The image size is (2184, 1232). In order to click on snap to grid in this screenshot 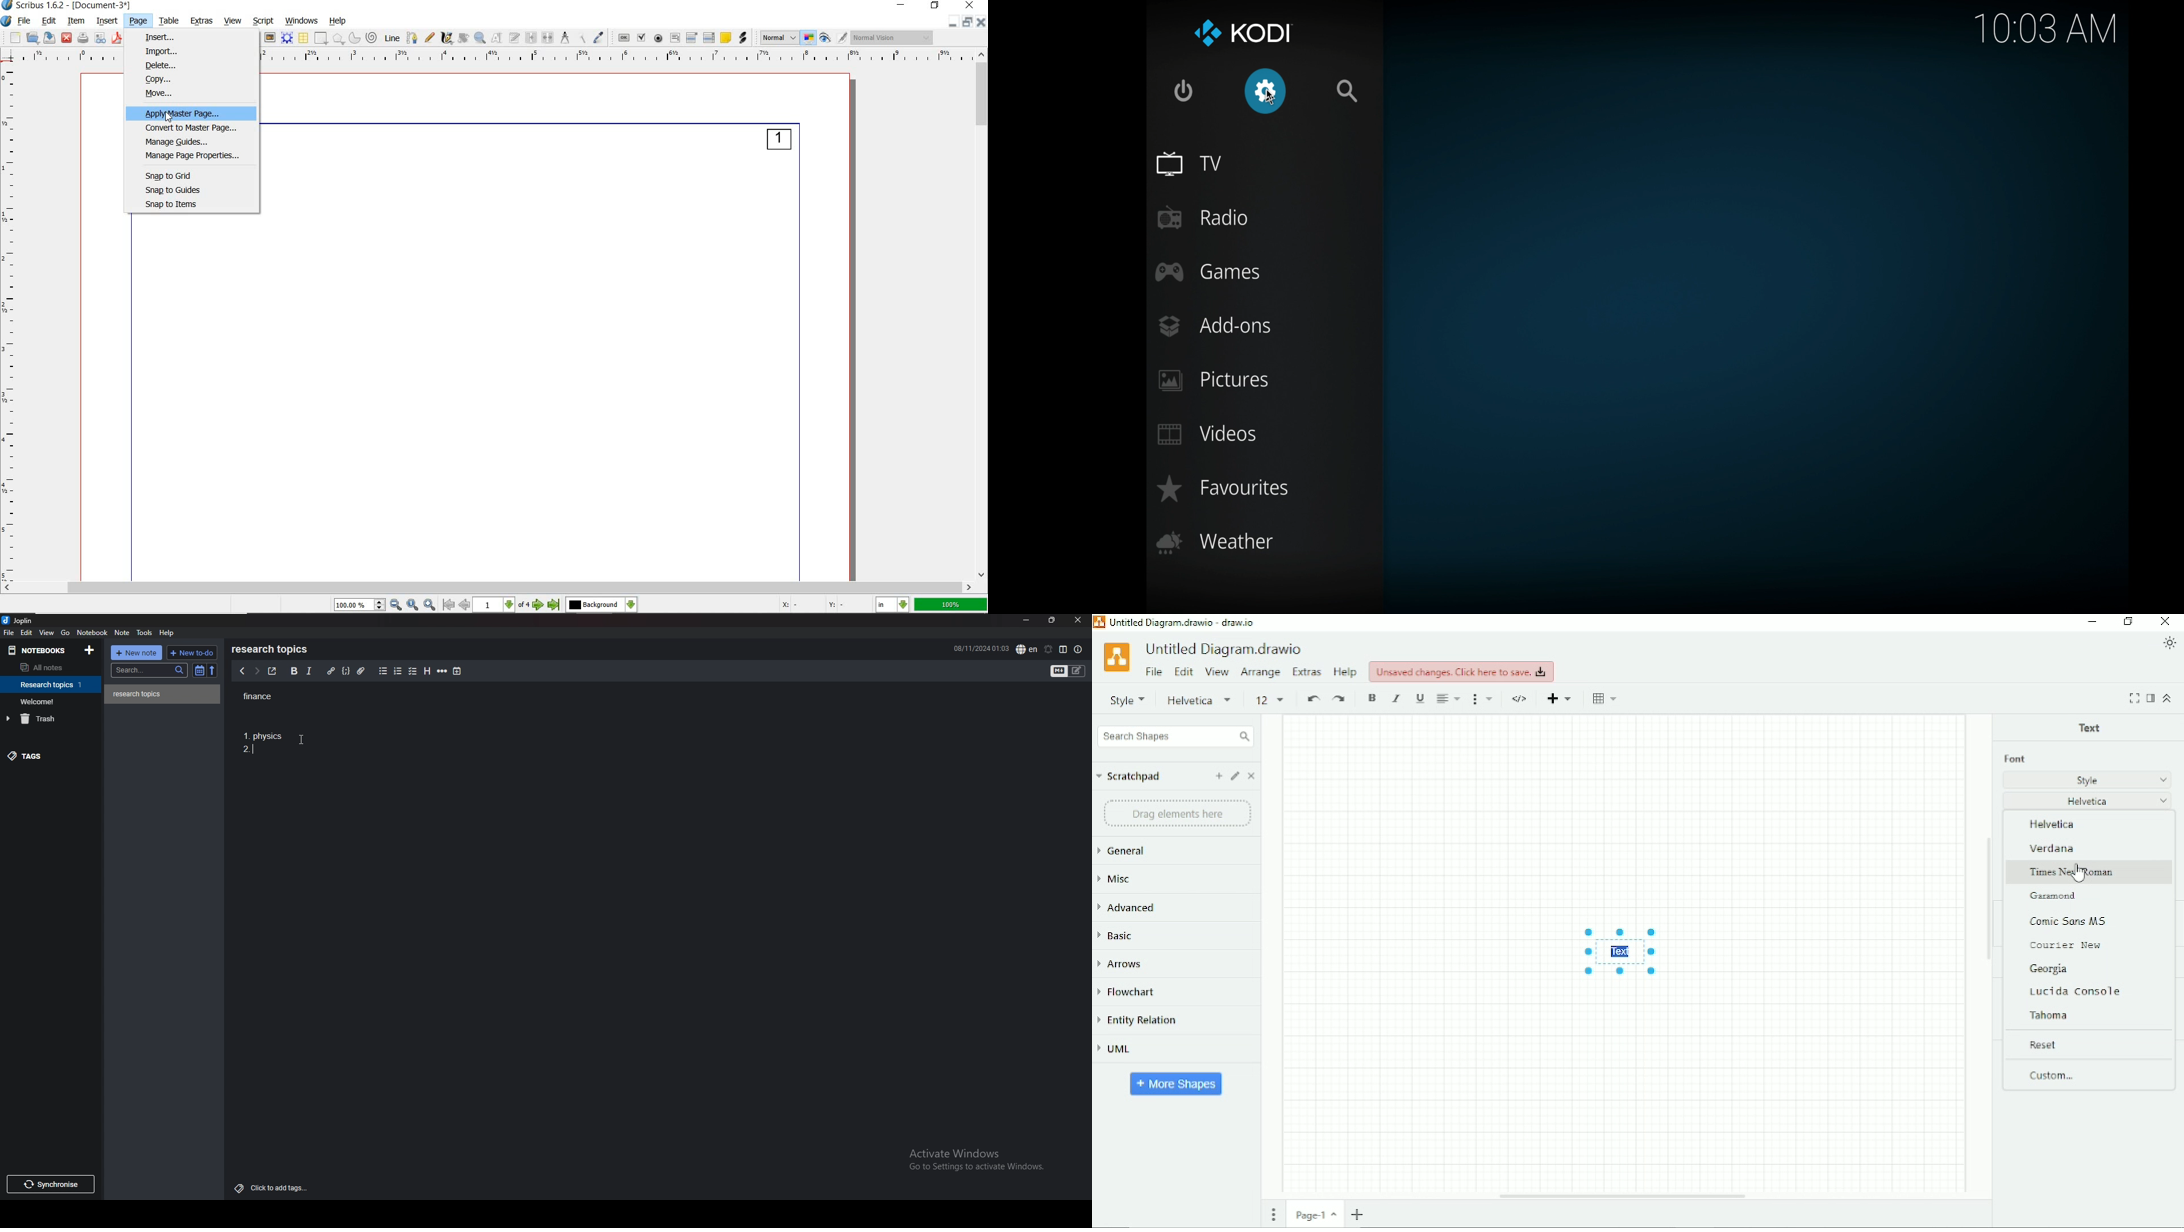, I will do `click(176, 175)`.